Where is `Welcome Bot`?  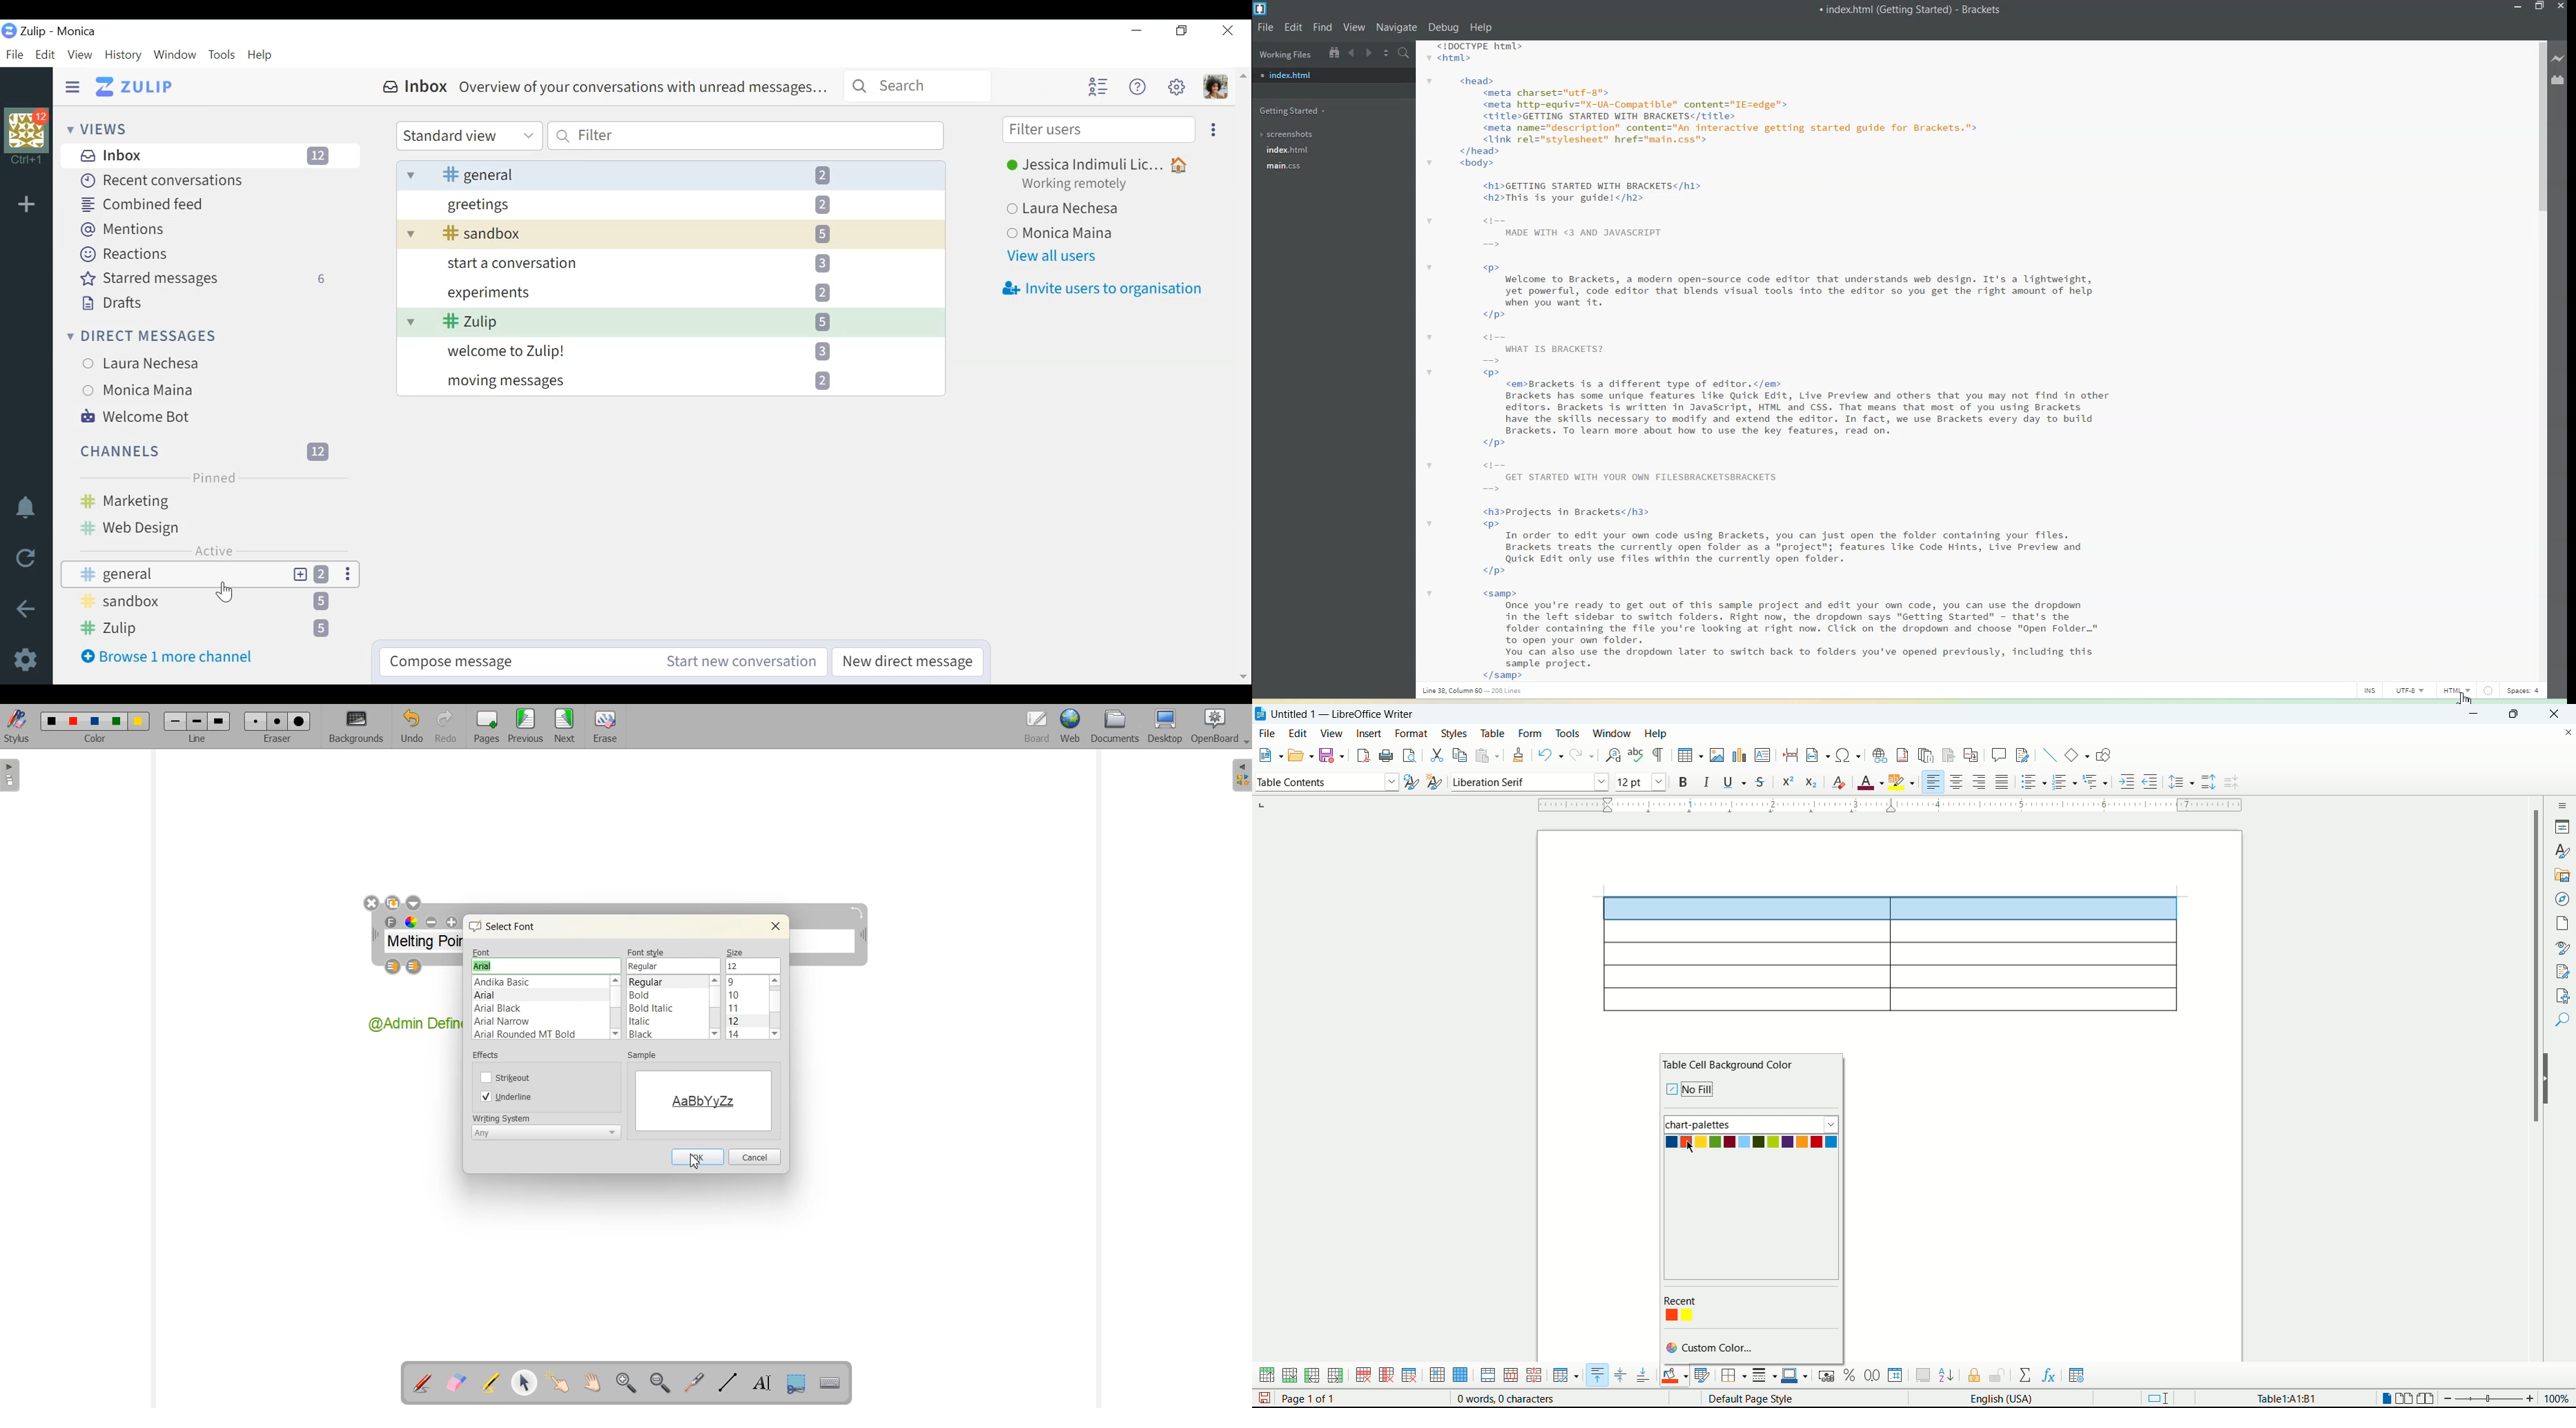
Welcome Bot is located at coordinates (138, 415).